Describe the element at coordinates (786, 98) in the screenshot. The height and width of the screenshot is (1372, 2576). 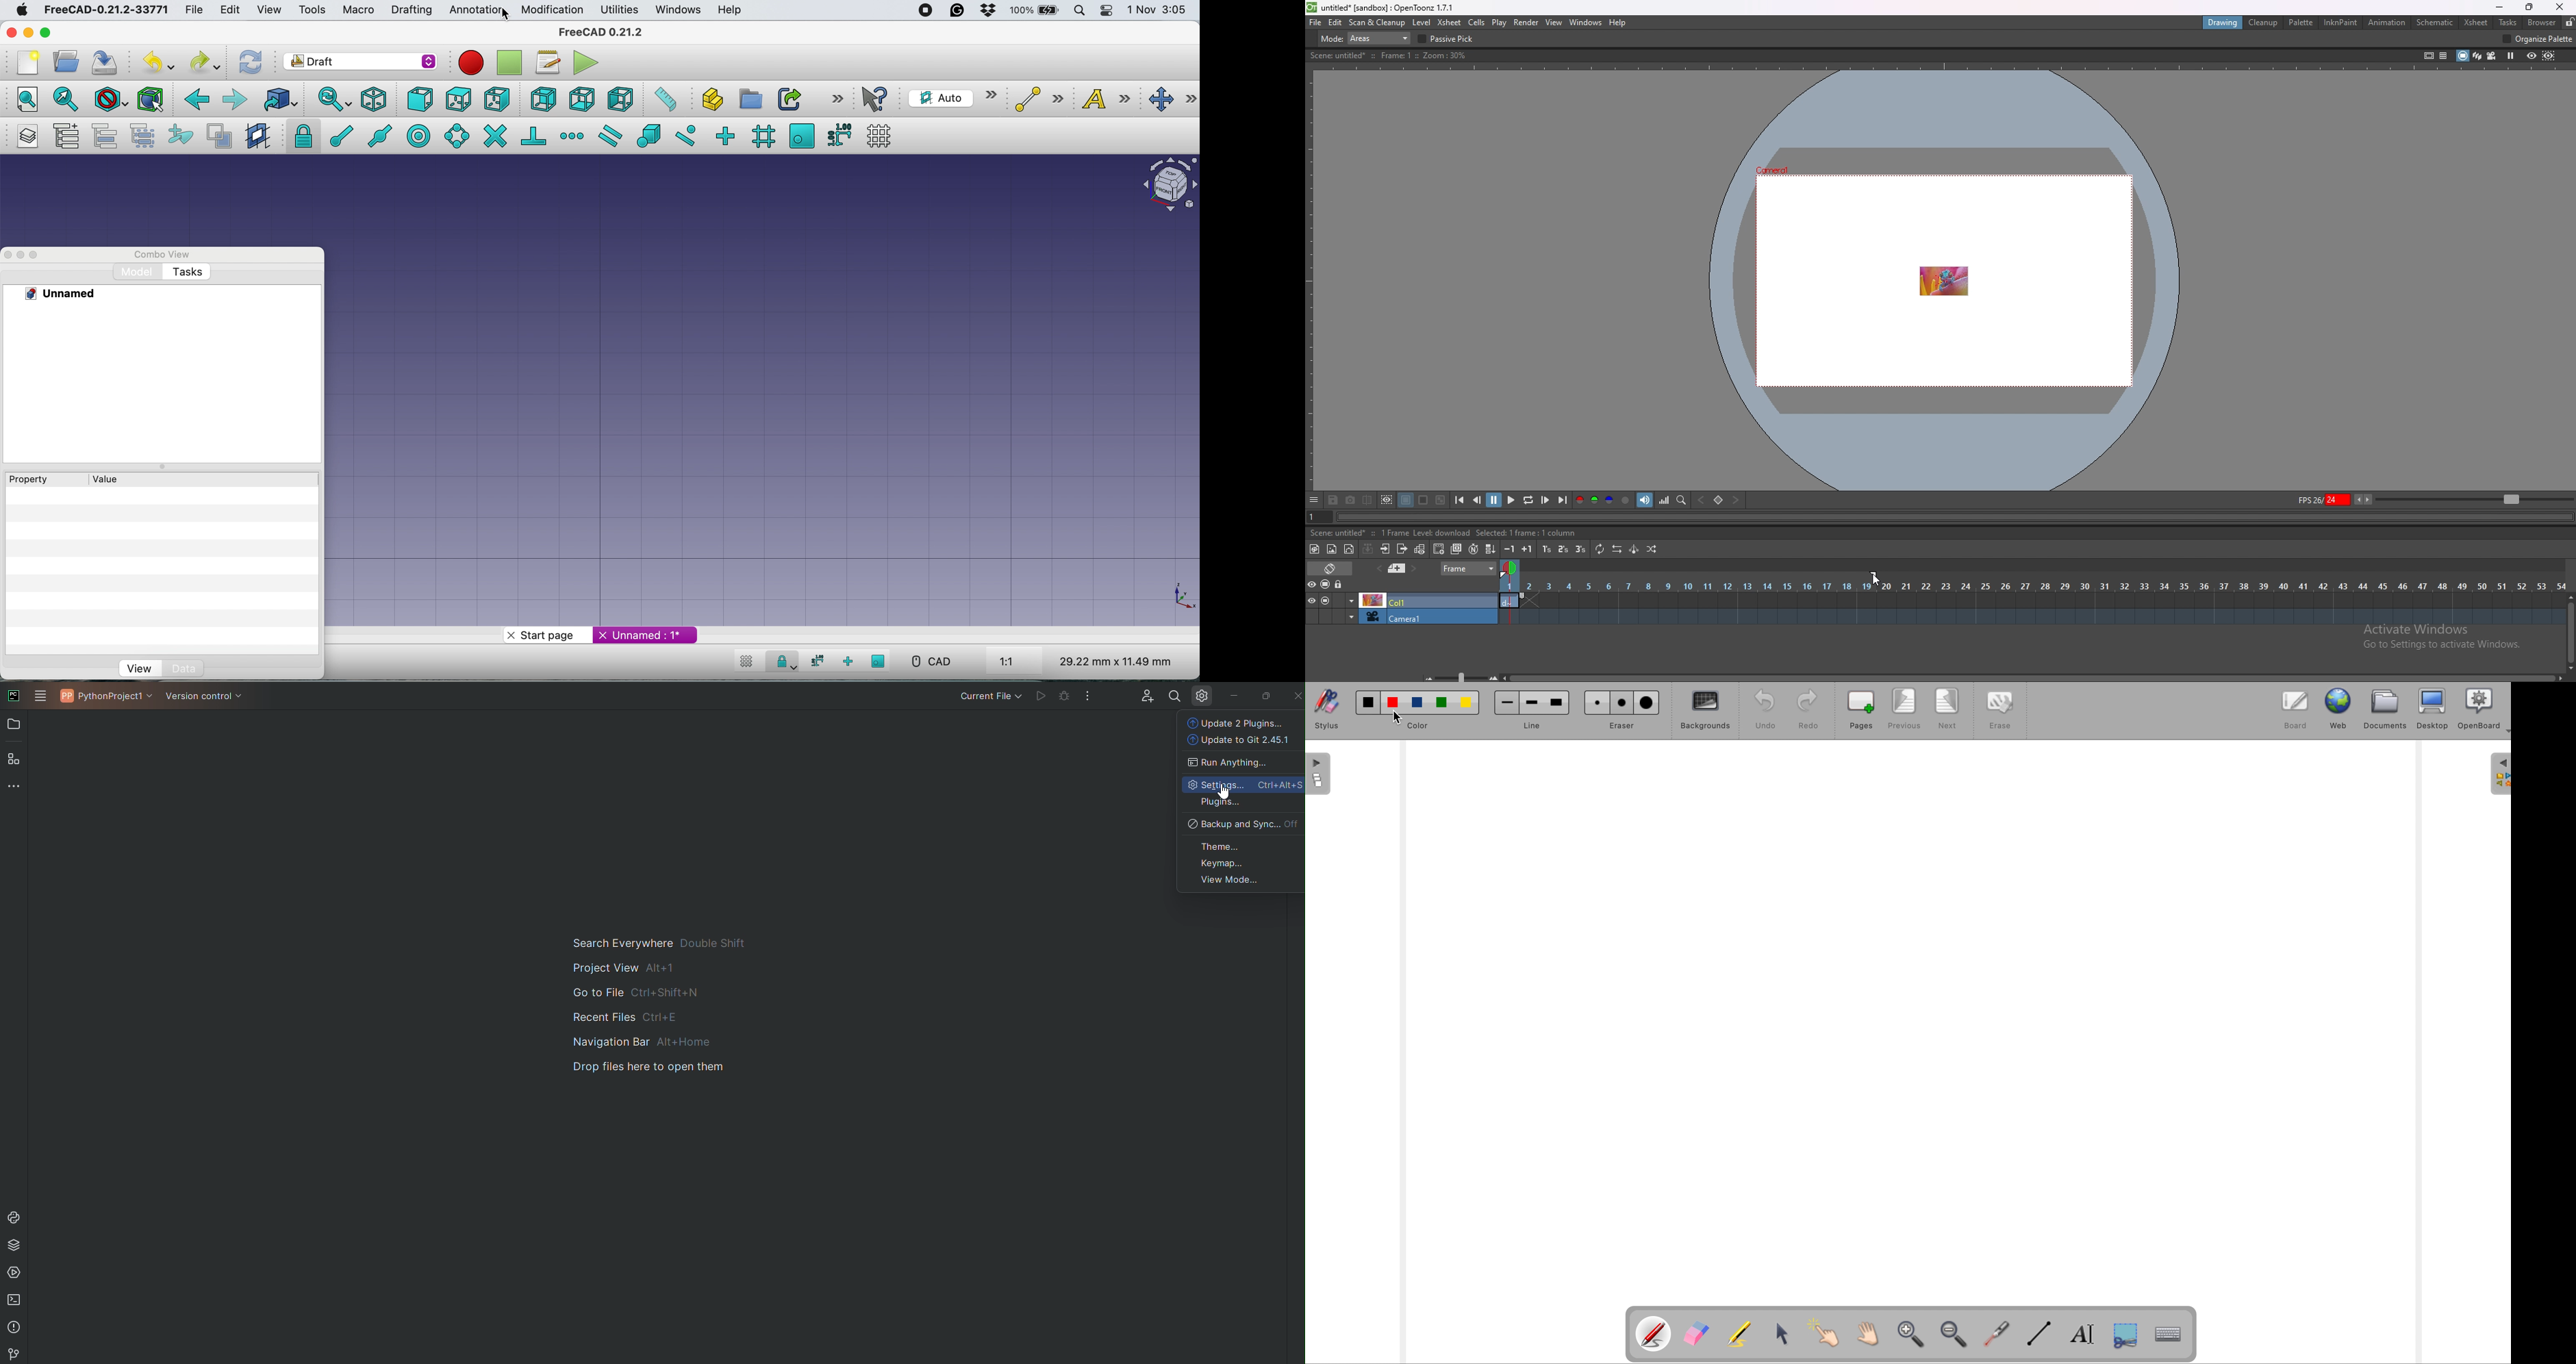
I see `make link` at that location.